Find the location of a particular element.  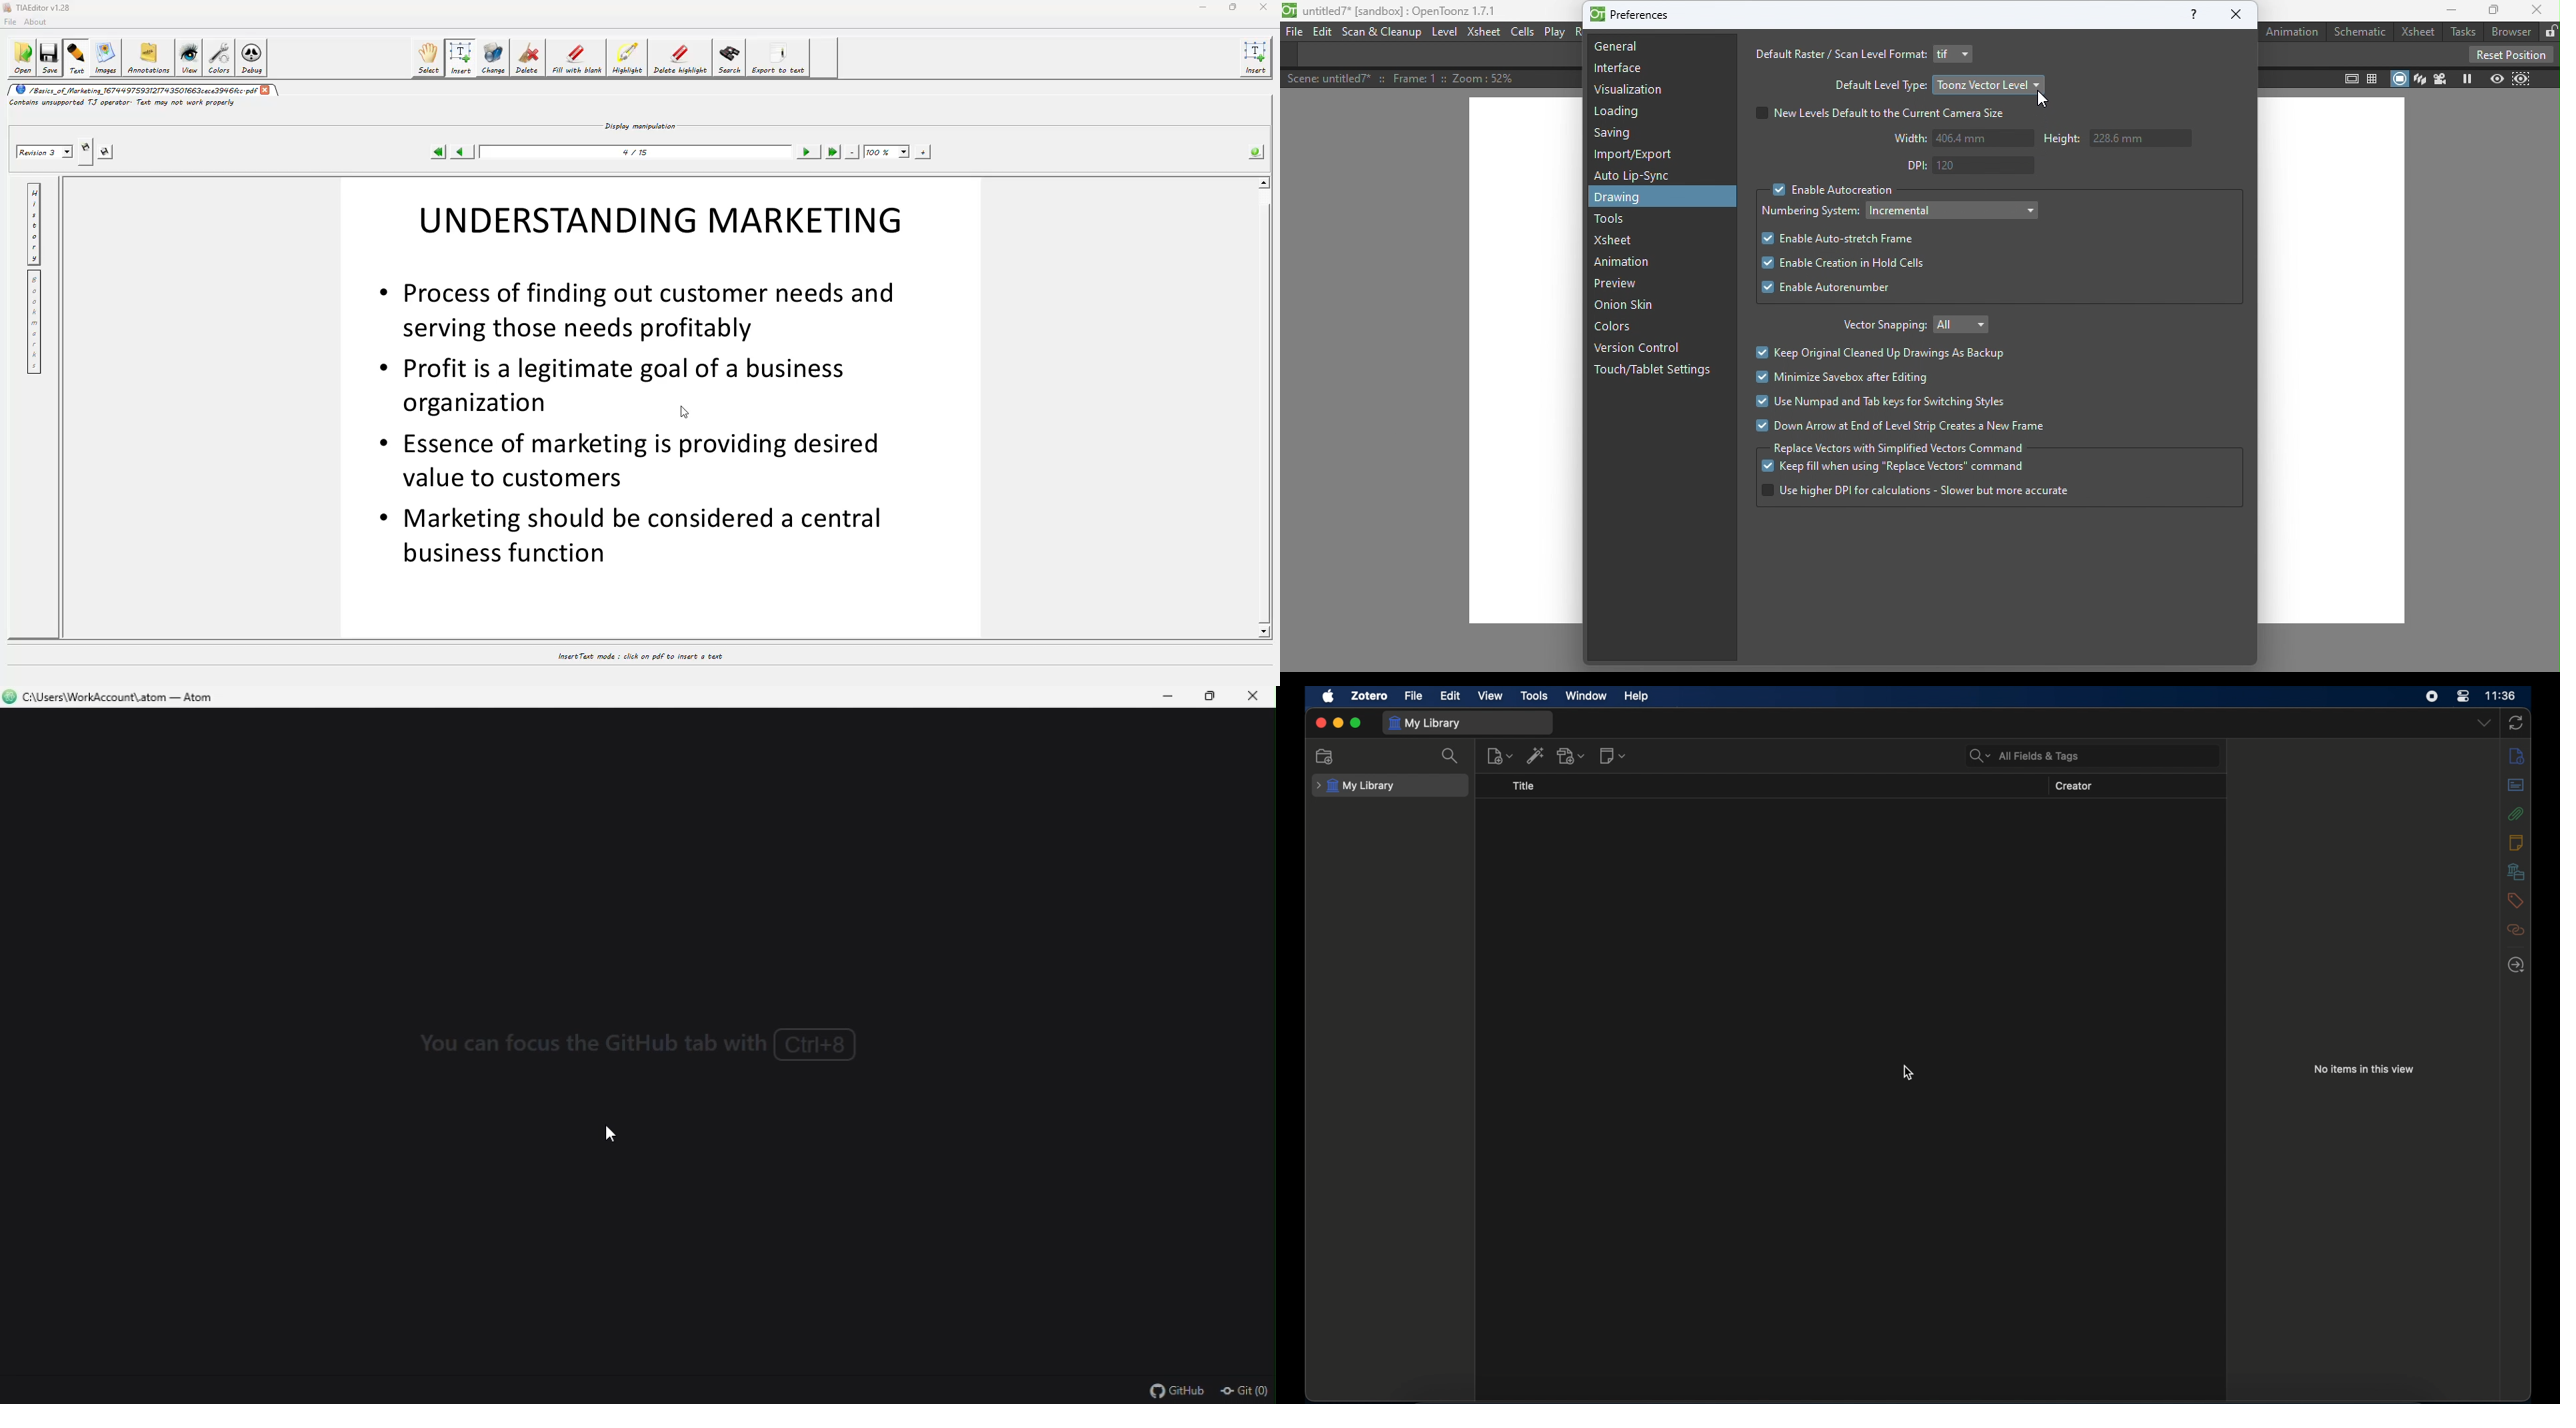

git is located at coordinates (1247, 1391).